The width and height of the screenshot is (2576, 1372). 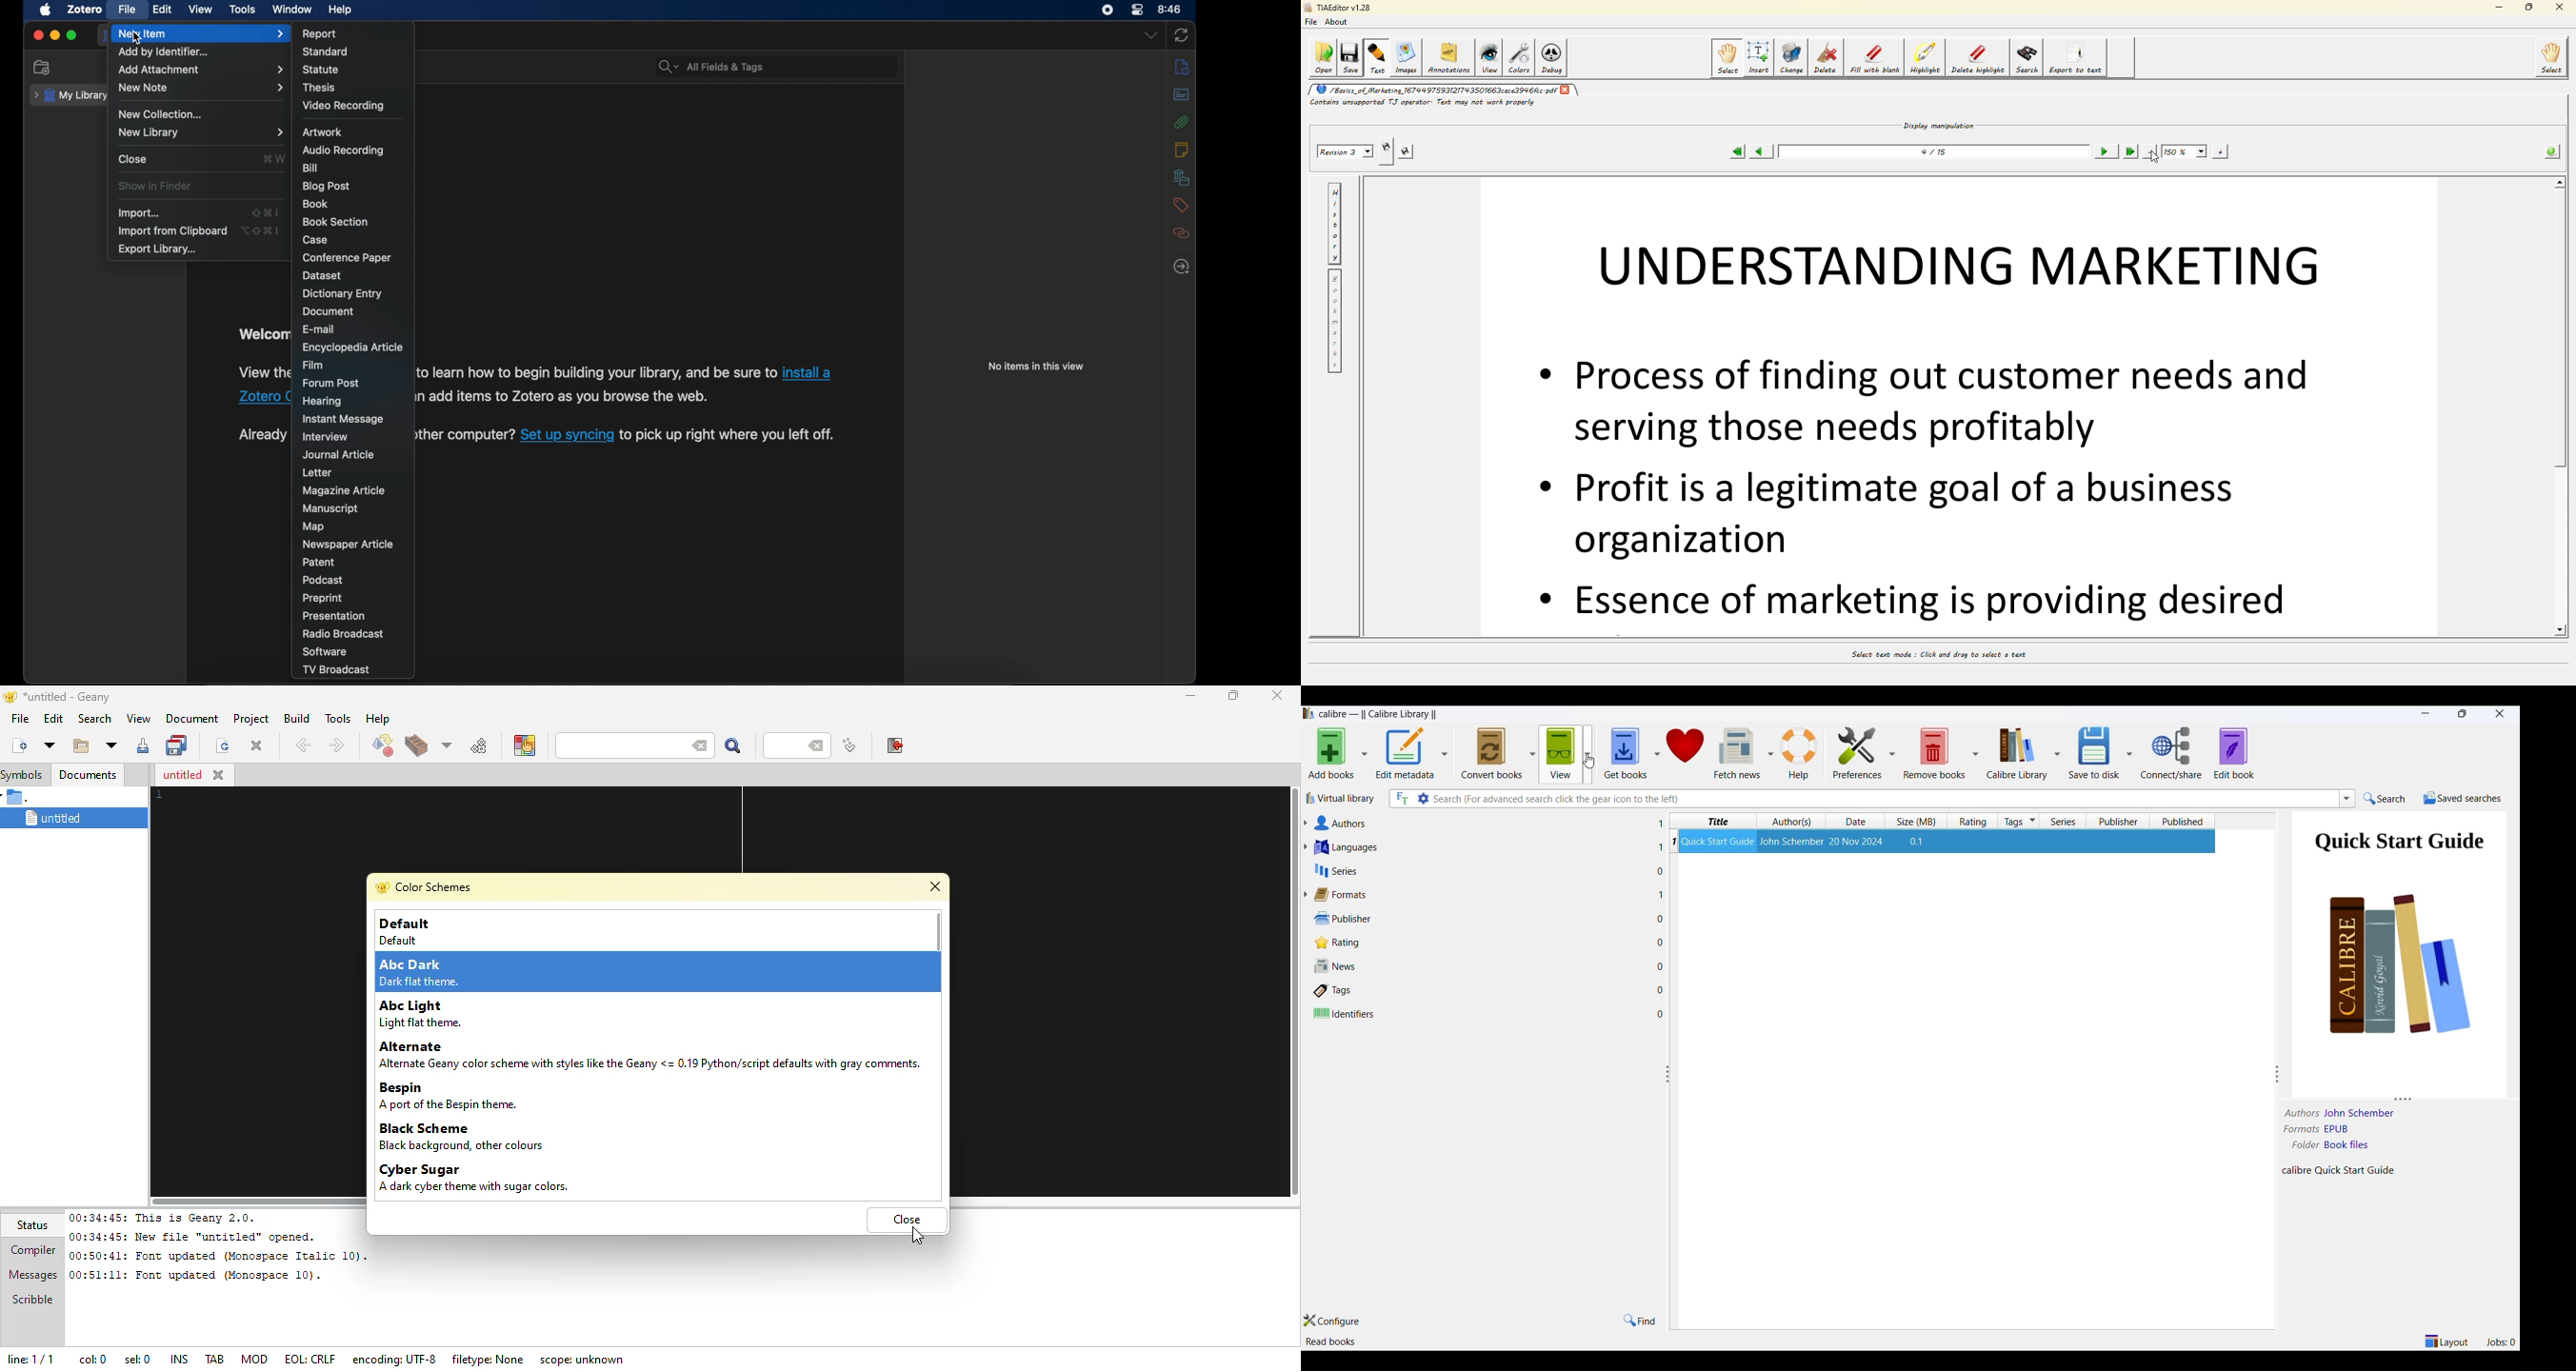 What do you see at coordinates (2118, 820) in the screenshot?
I see `publisher` at bounding box center [2118, 820].